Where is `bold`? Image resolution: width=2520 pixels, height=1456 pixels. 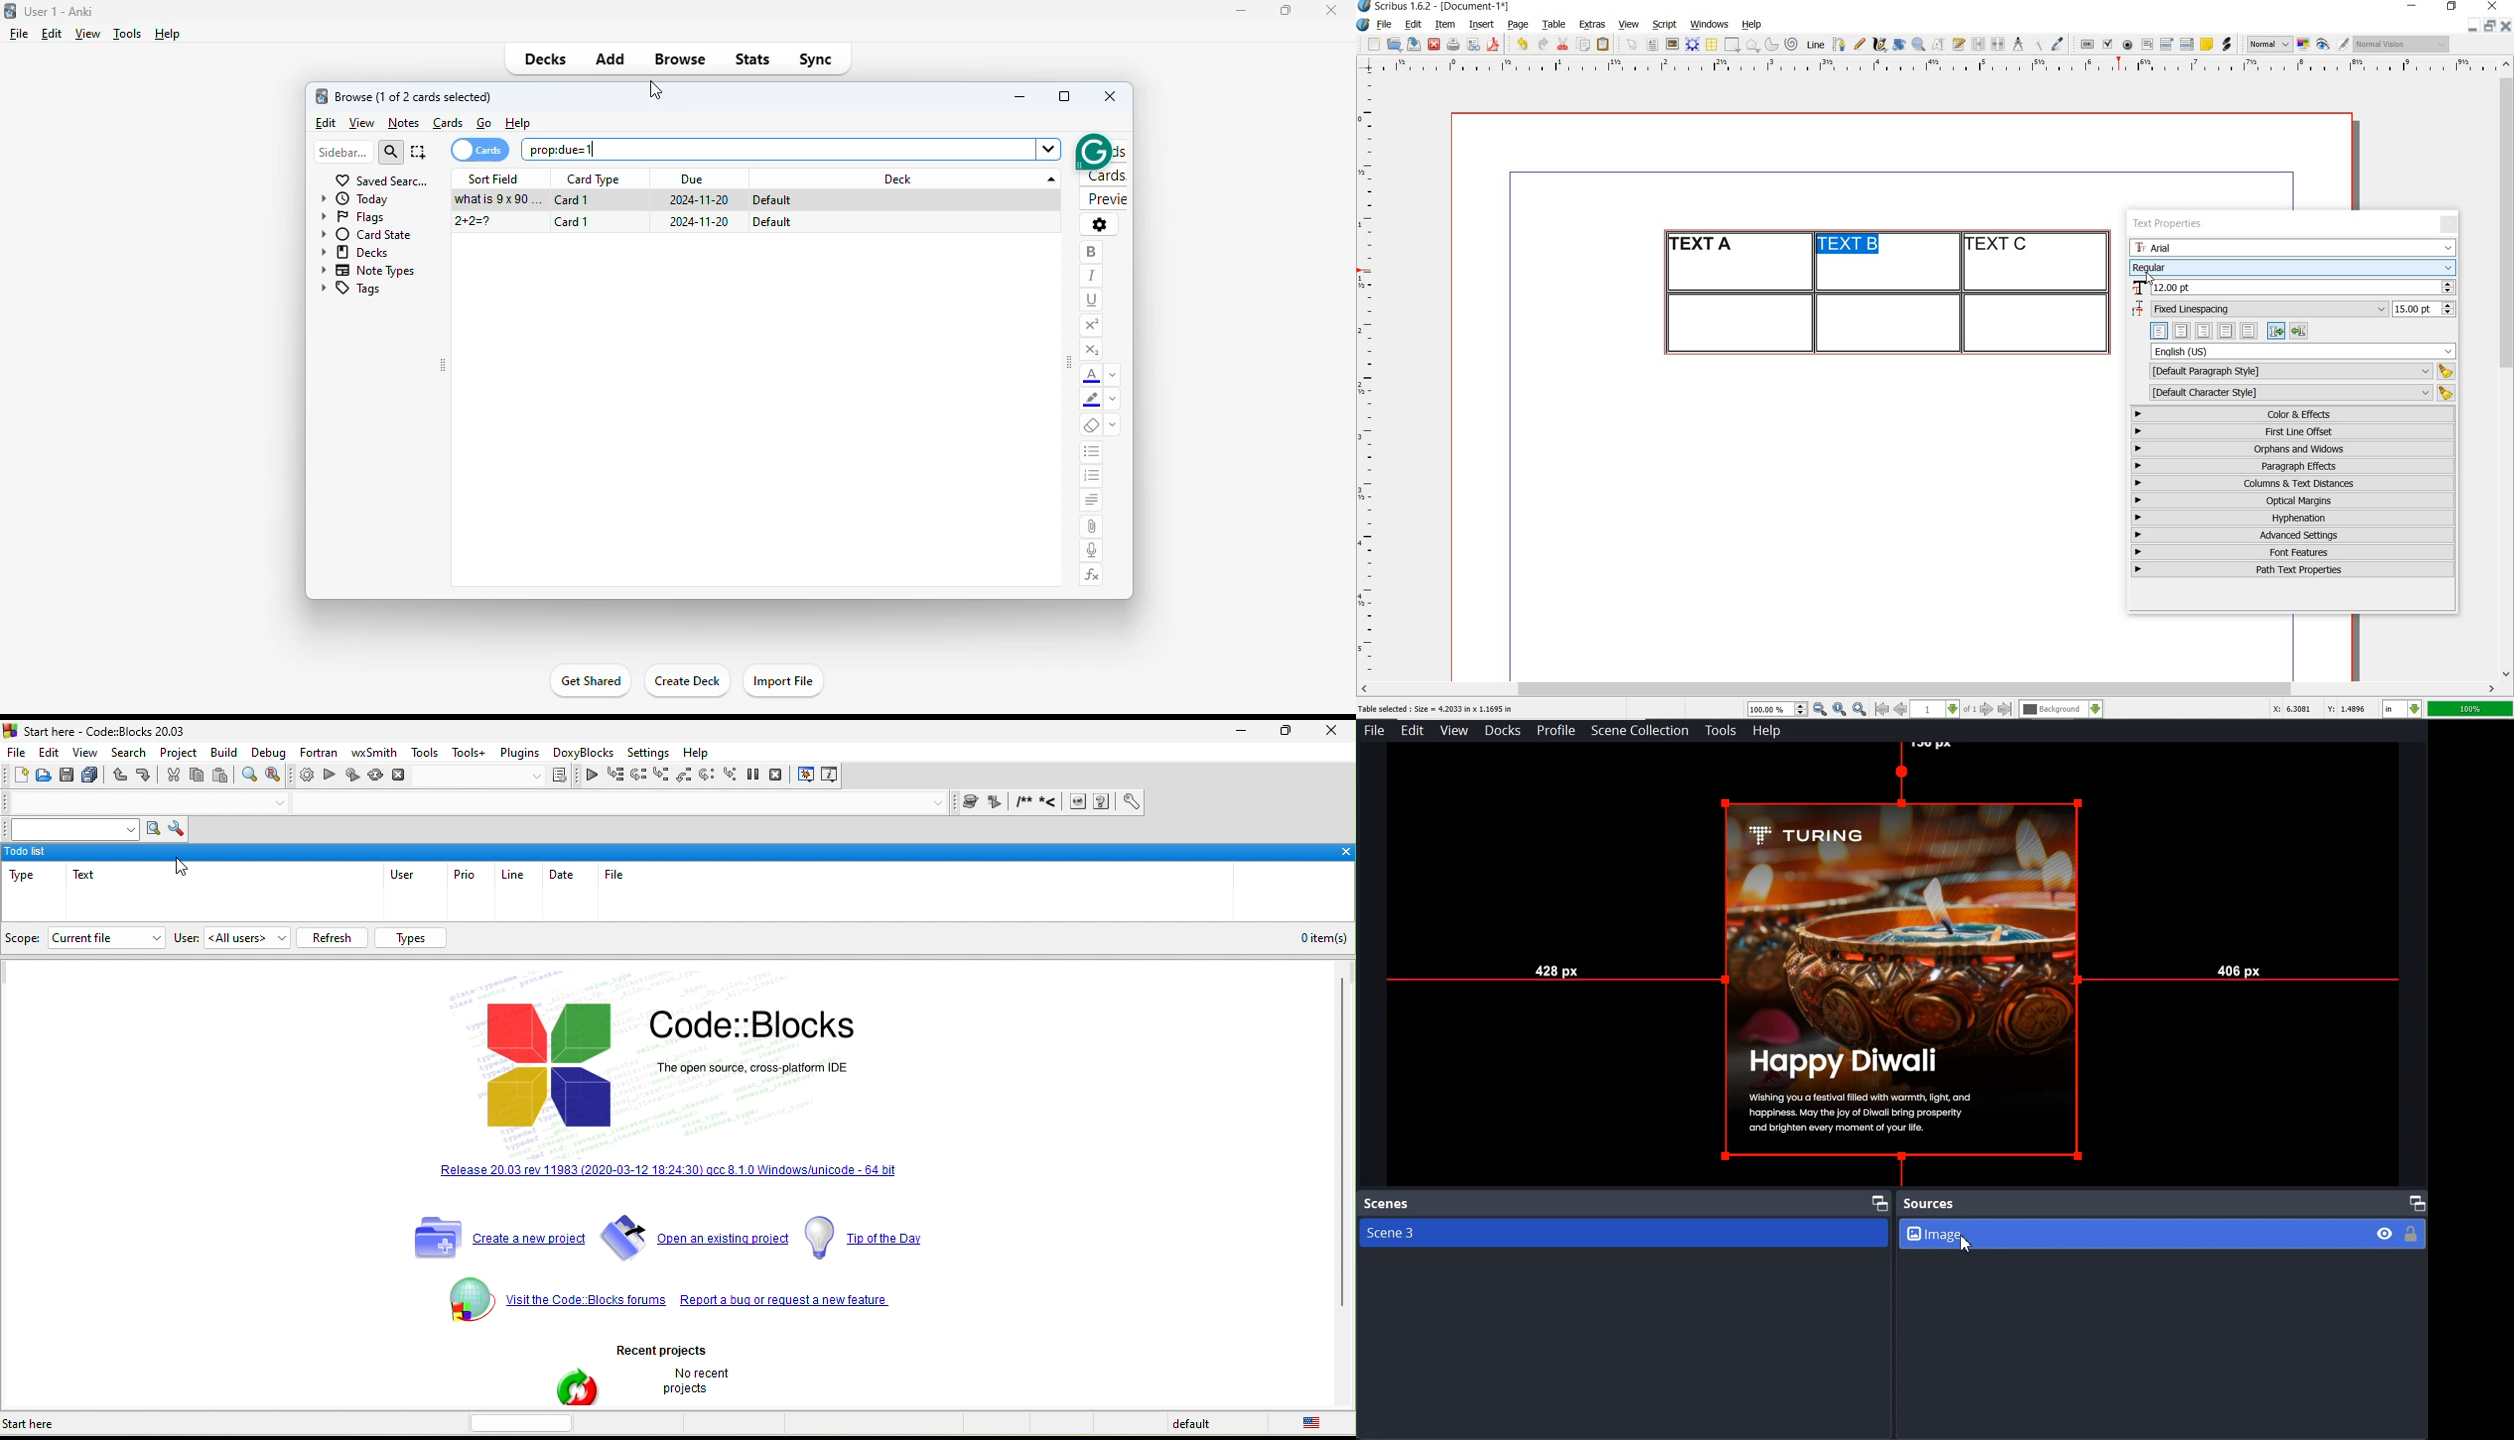
bold is located at coordinates (1092, 253).